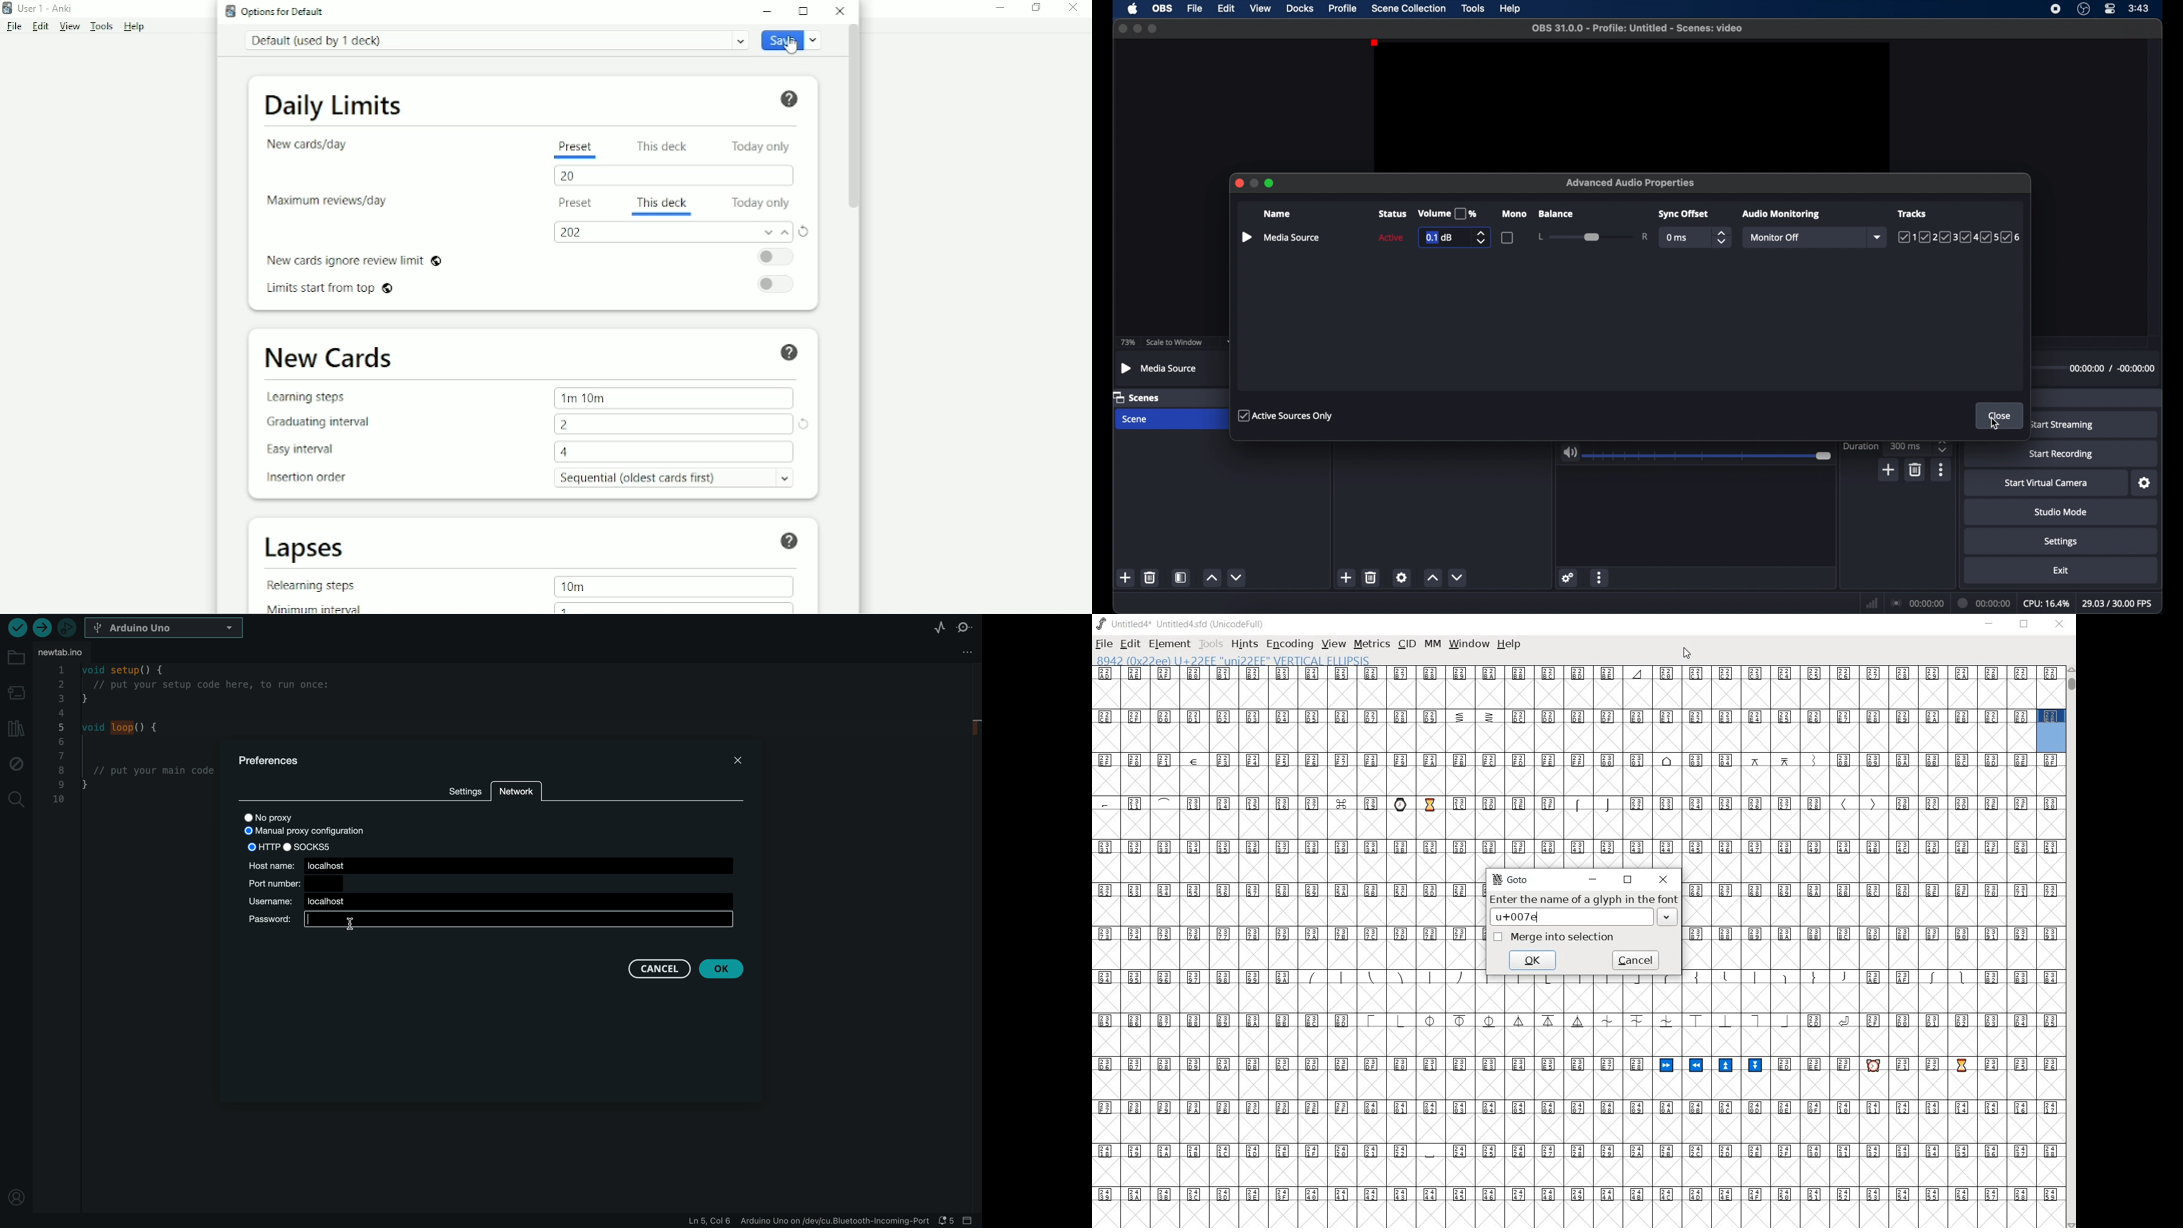  Describe the element at coordinates (1231, 342) in the screenshot. I see `dropdown` at that location.